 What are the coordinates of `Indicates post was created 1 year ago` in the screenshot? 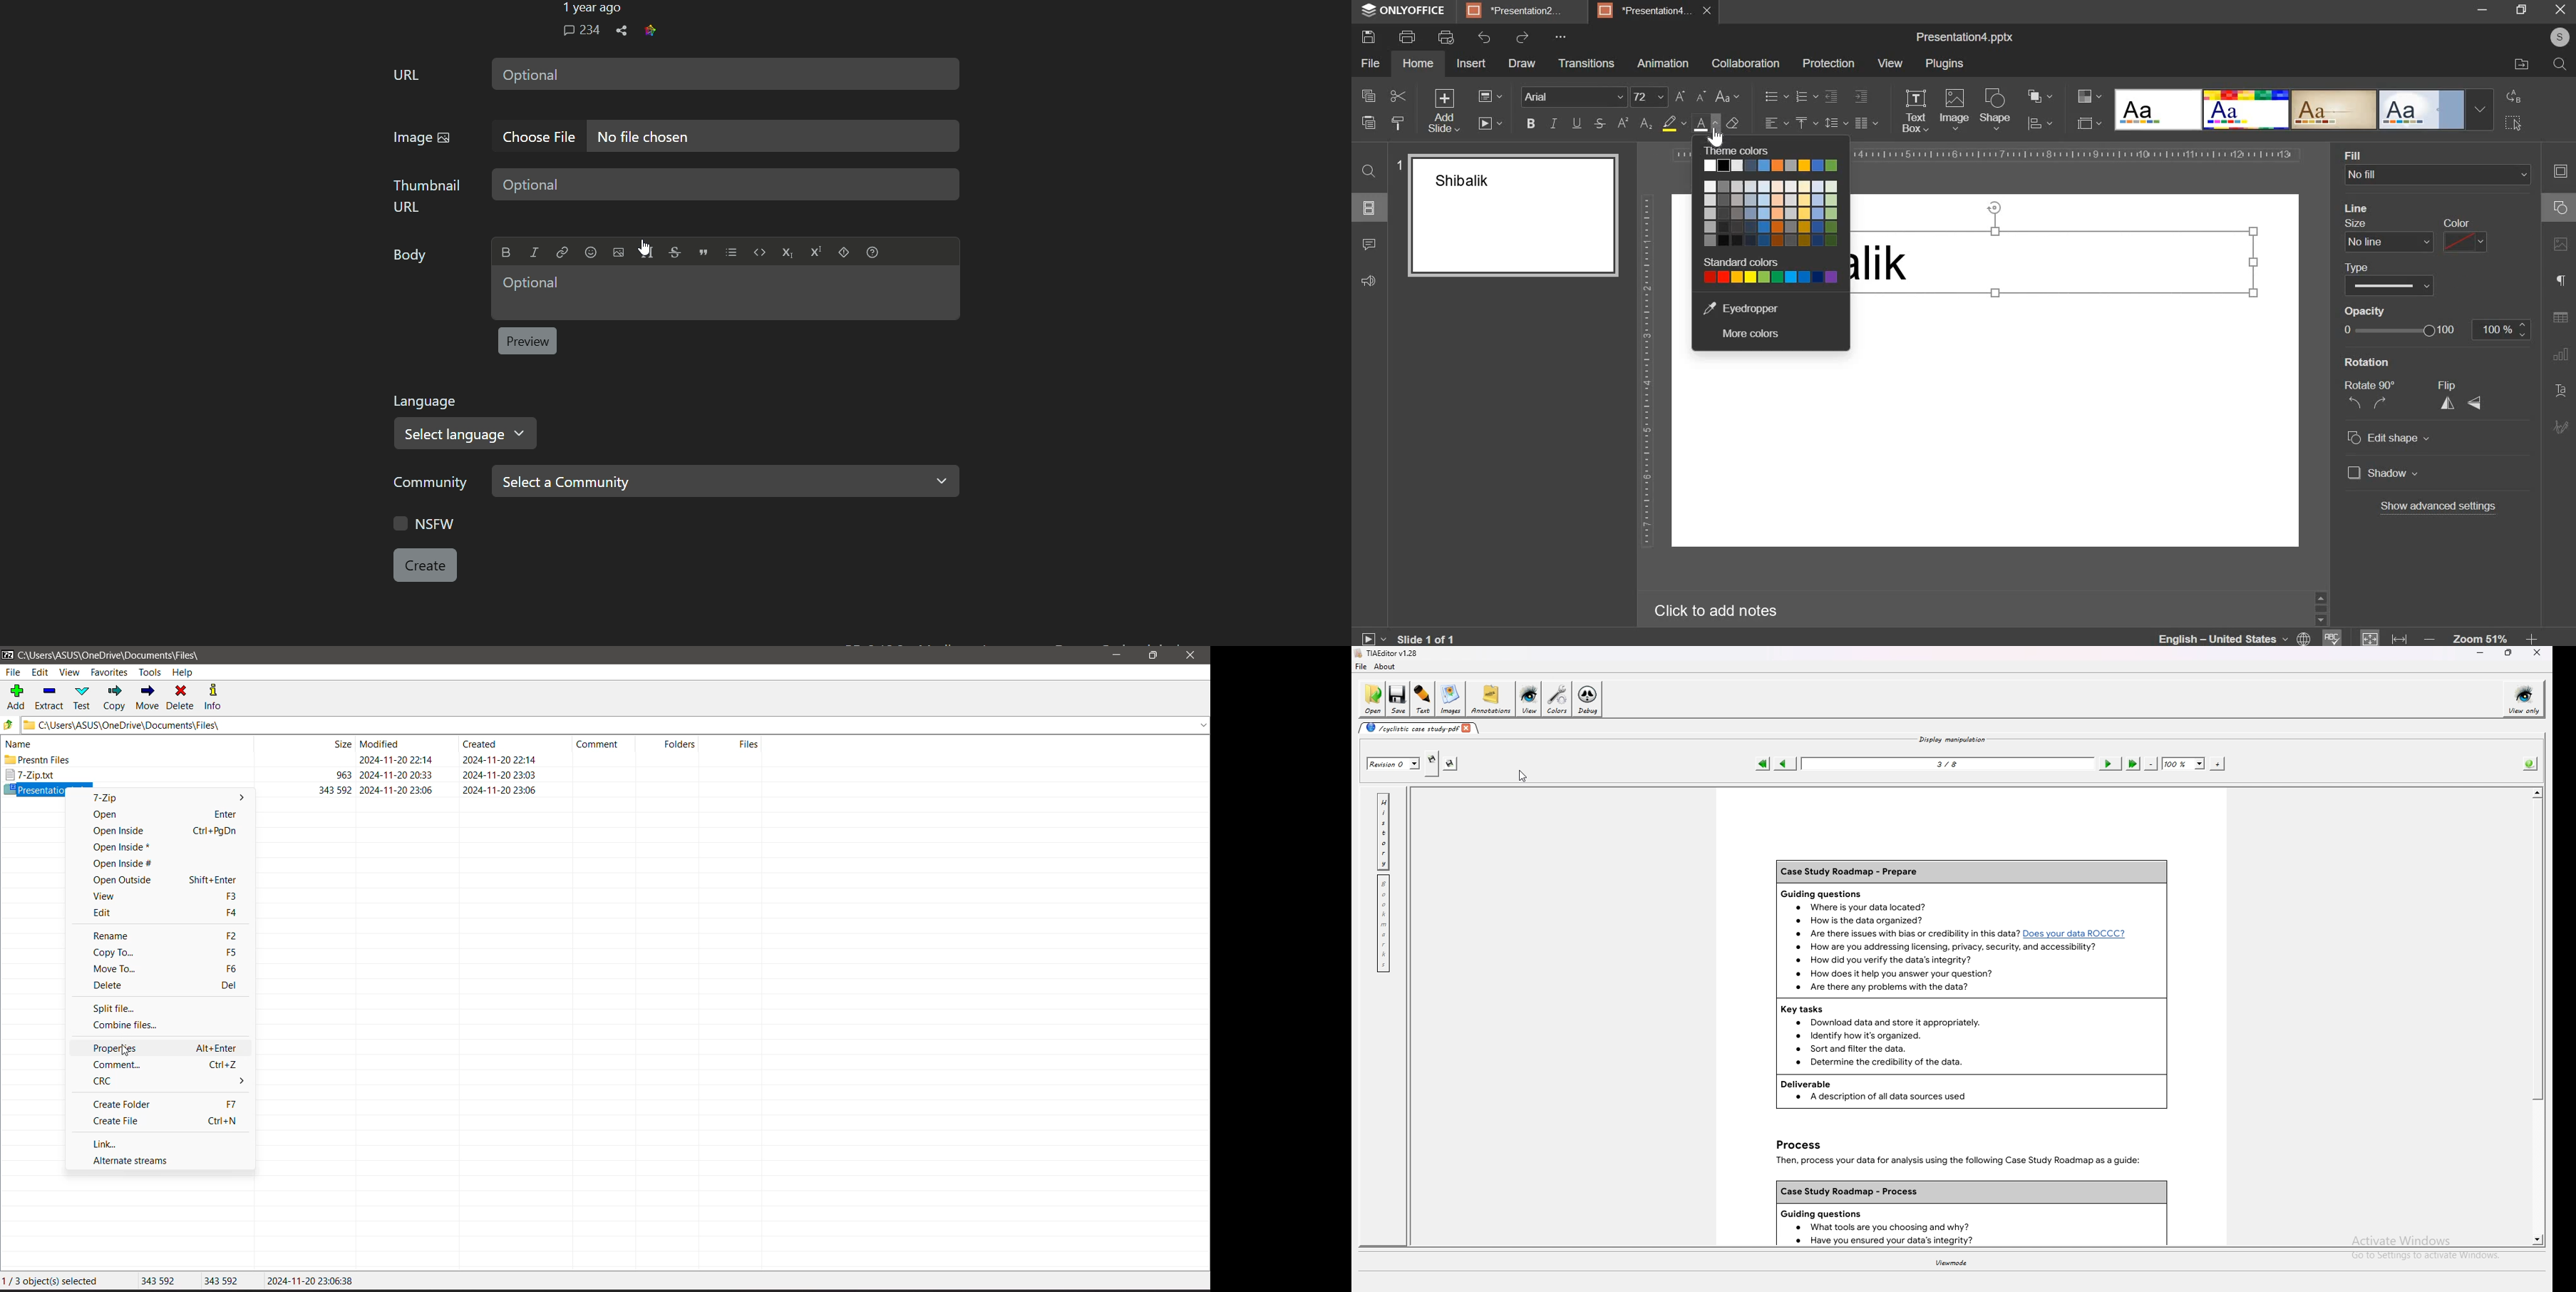 It's located at (590, 9).